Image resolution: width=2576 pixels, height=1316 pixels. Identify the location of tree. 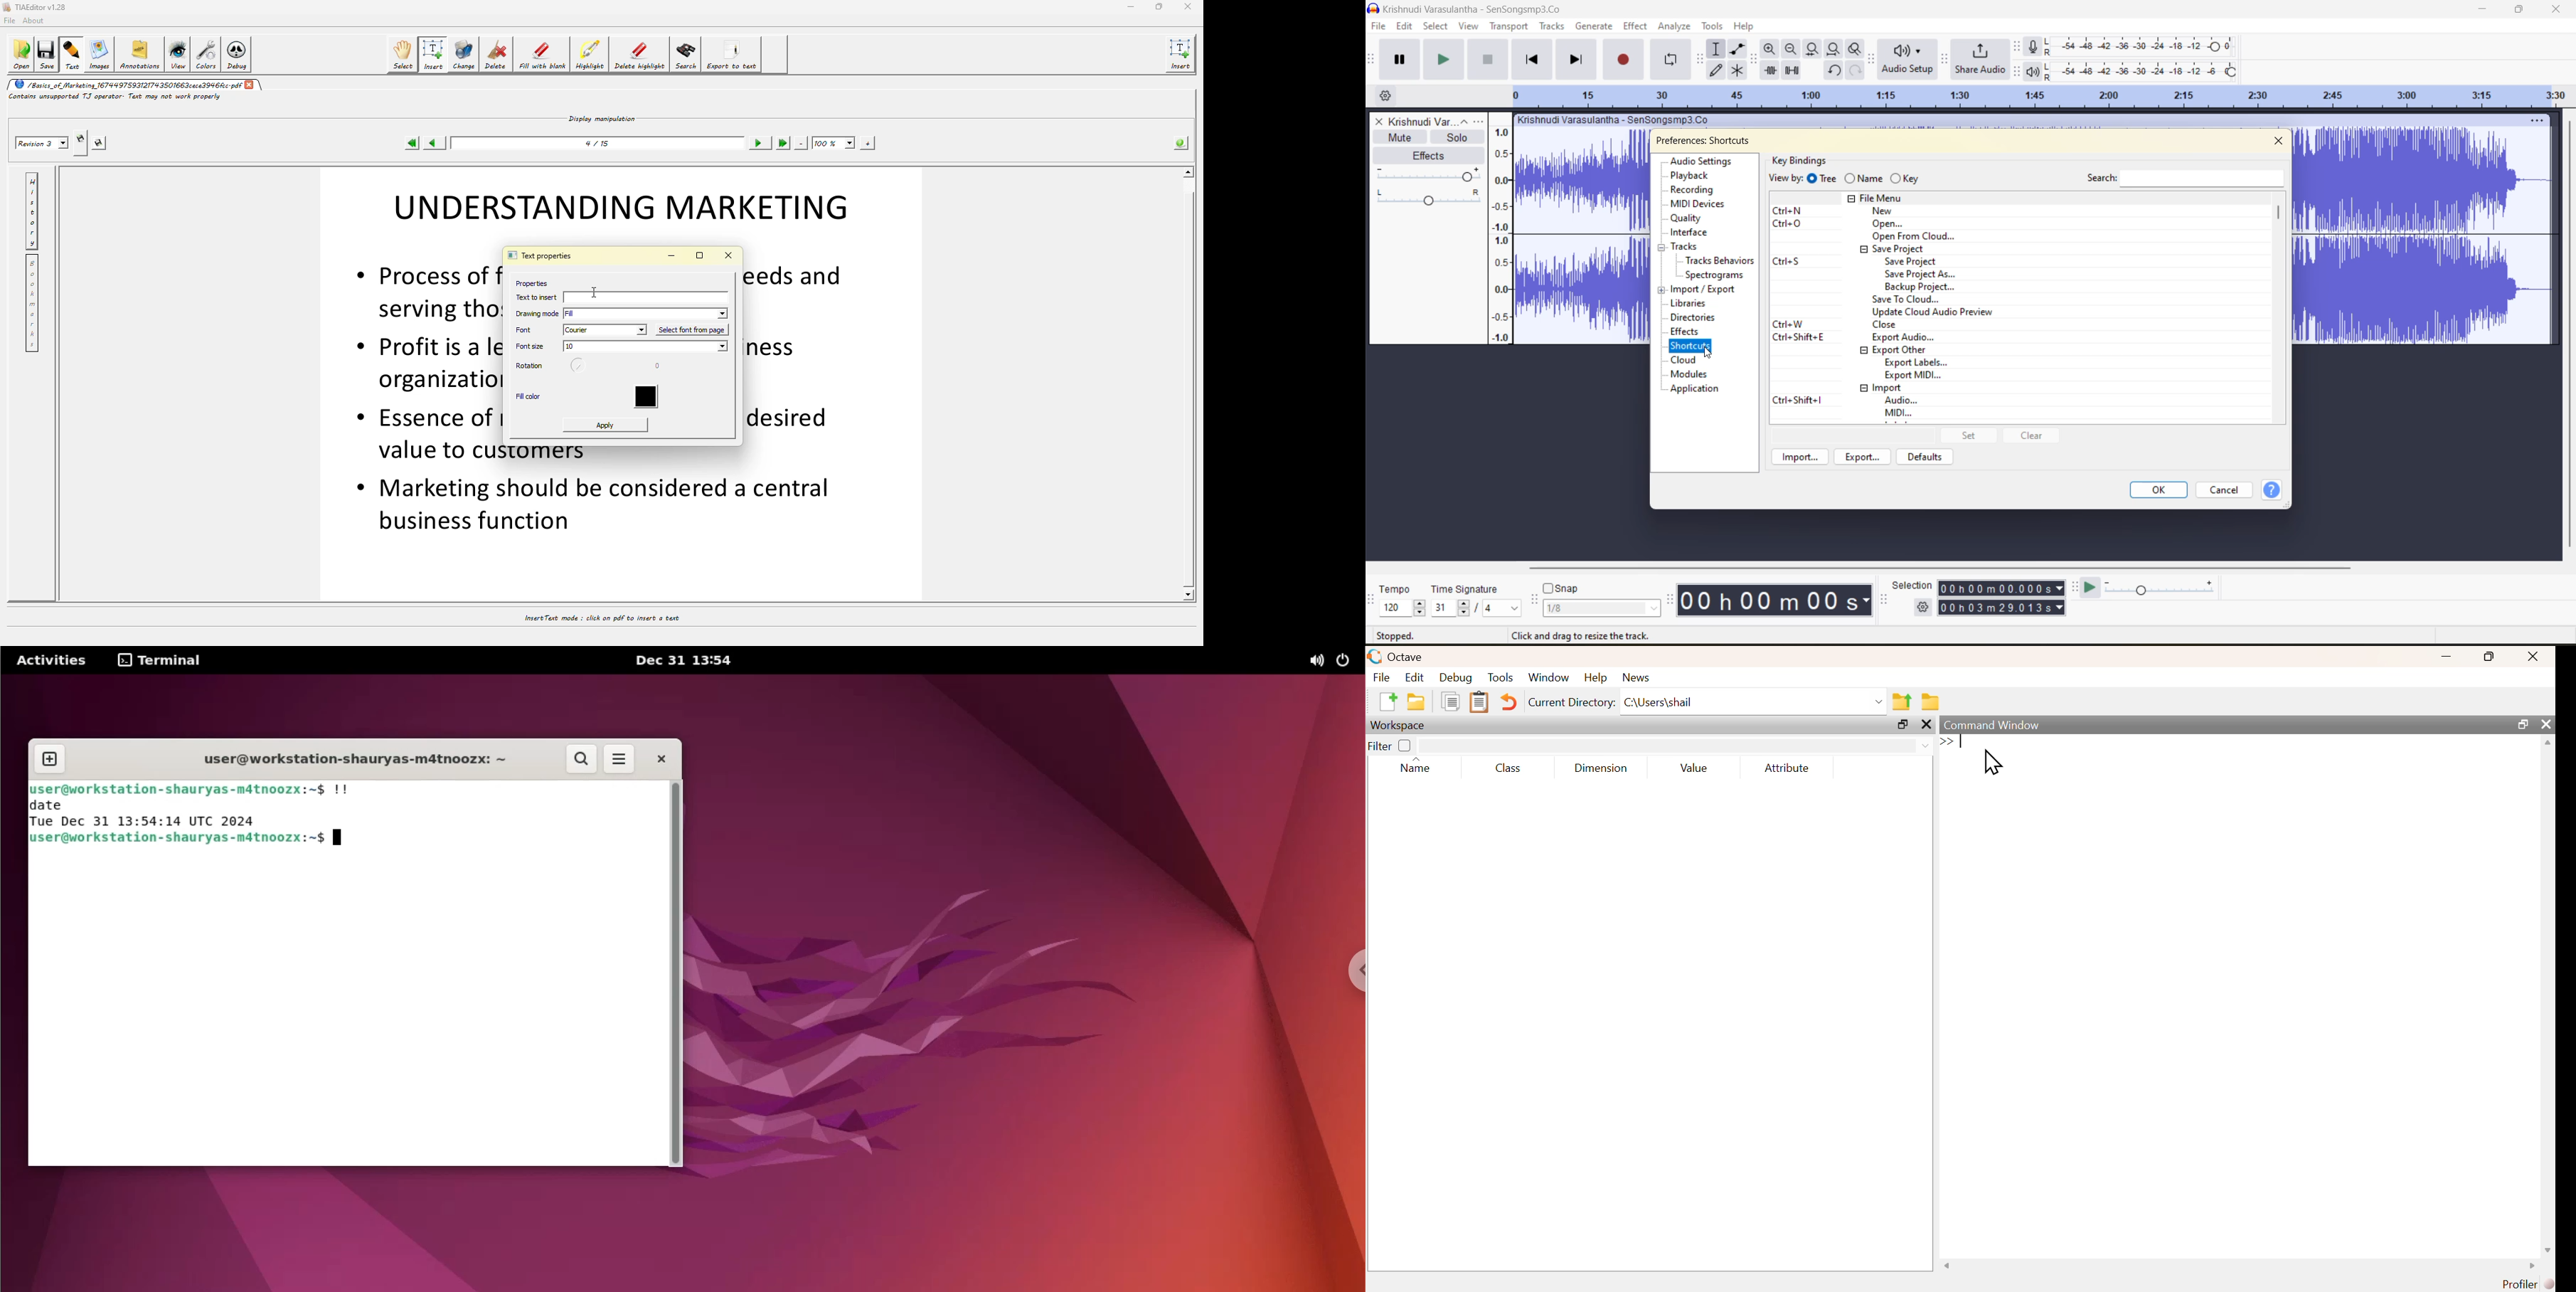
(1823, 180).